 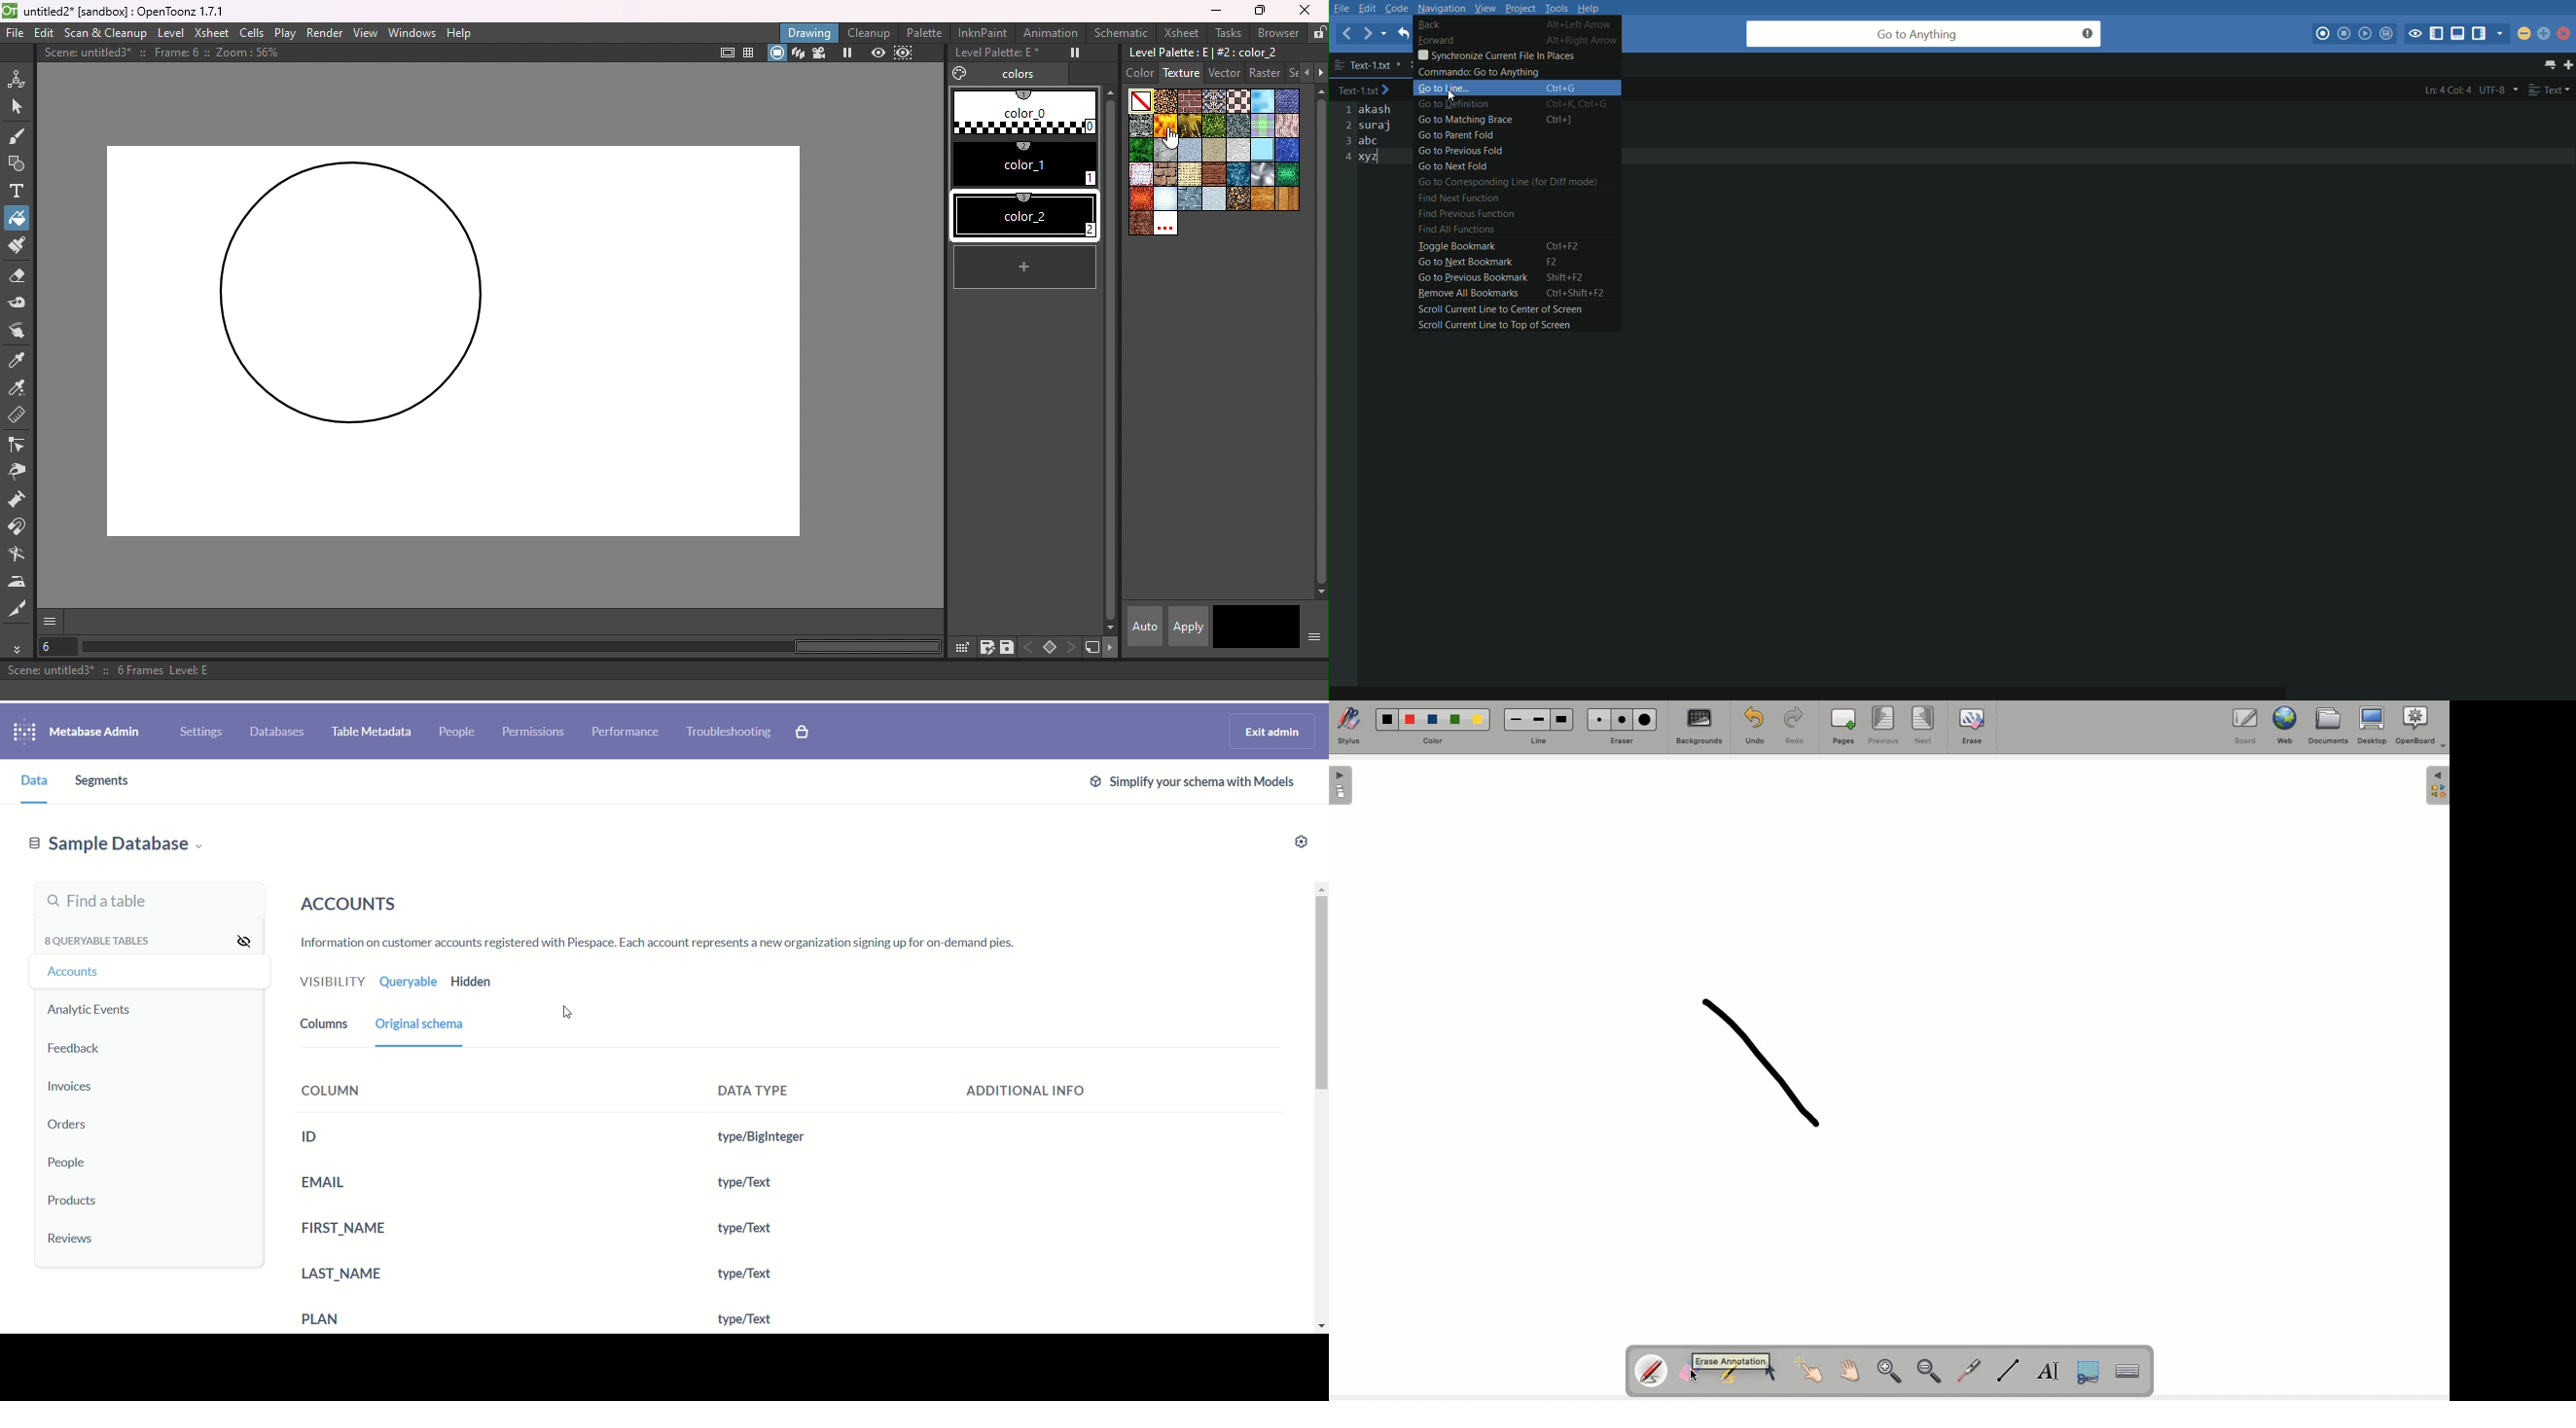 I want to click on Pen, so click(x=1653, y=1370).